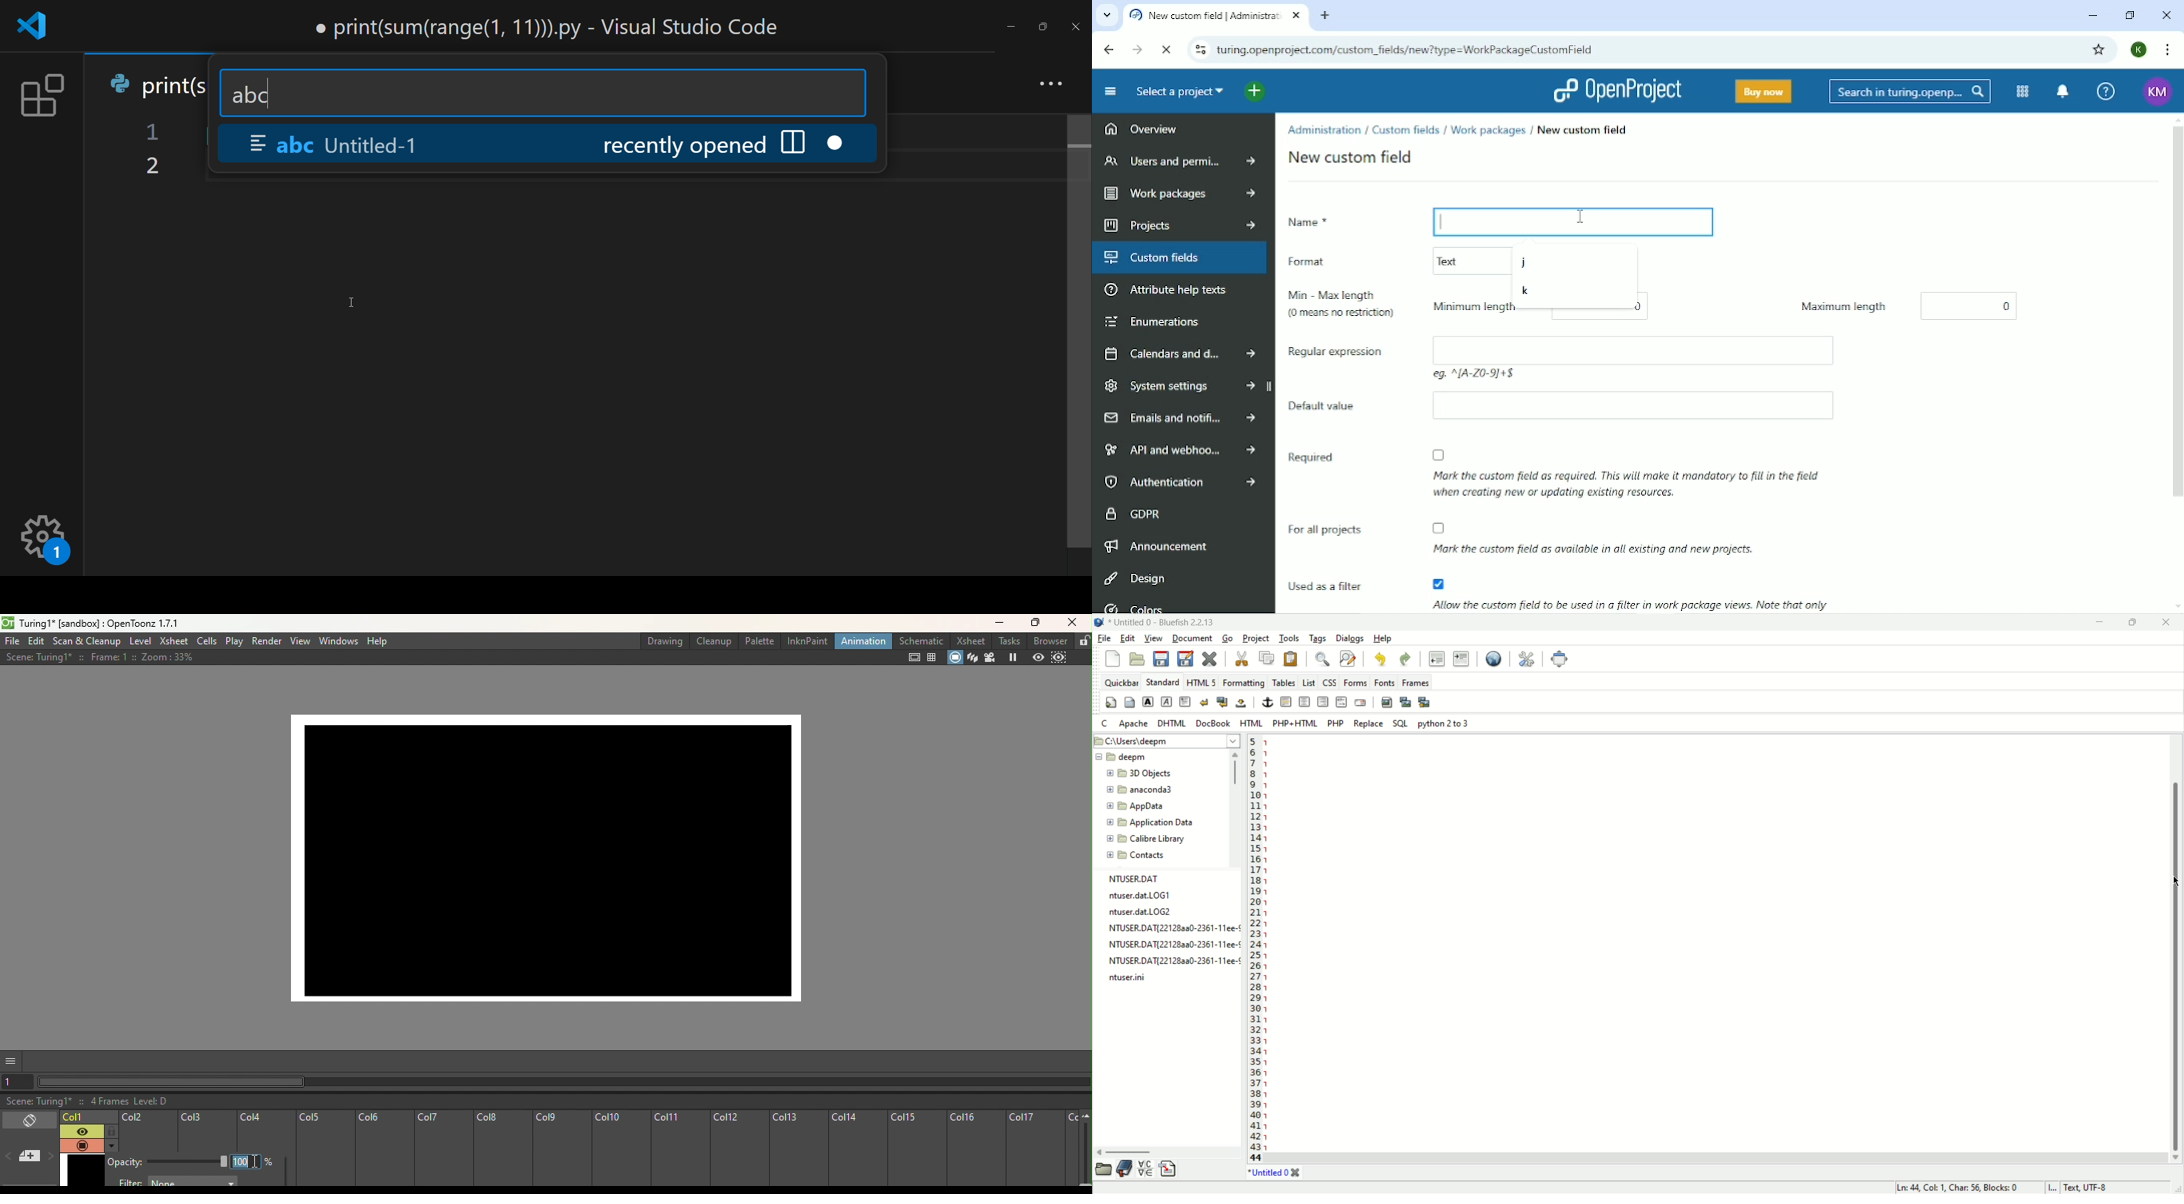 The image size is (2184, 1204). What do you see at coordinates (1286, 702) in the screenshot?
I see `horizontal rule` at bounding box center [1286, 702].